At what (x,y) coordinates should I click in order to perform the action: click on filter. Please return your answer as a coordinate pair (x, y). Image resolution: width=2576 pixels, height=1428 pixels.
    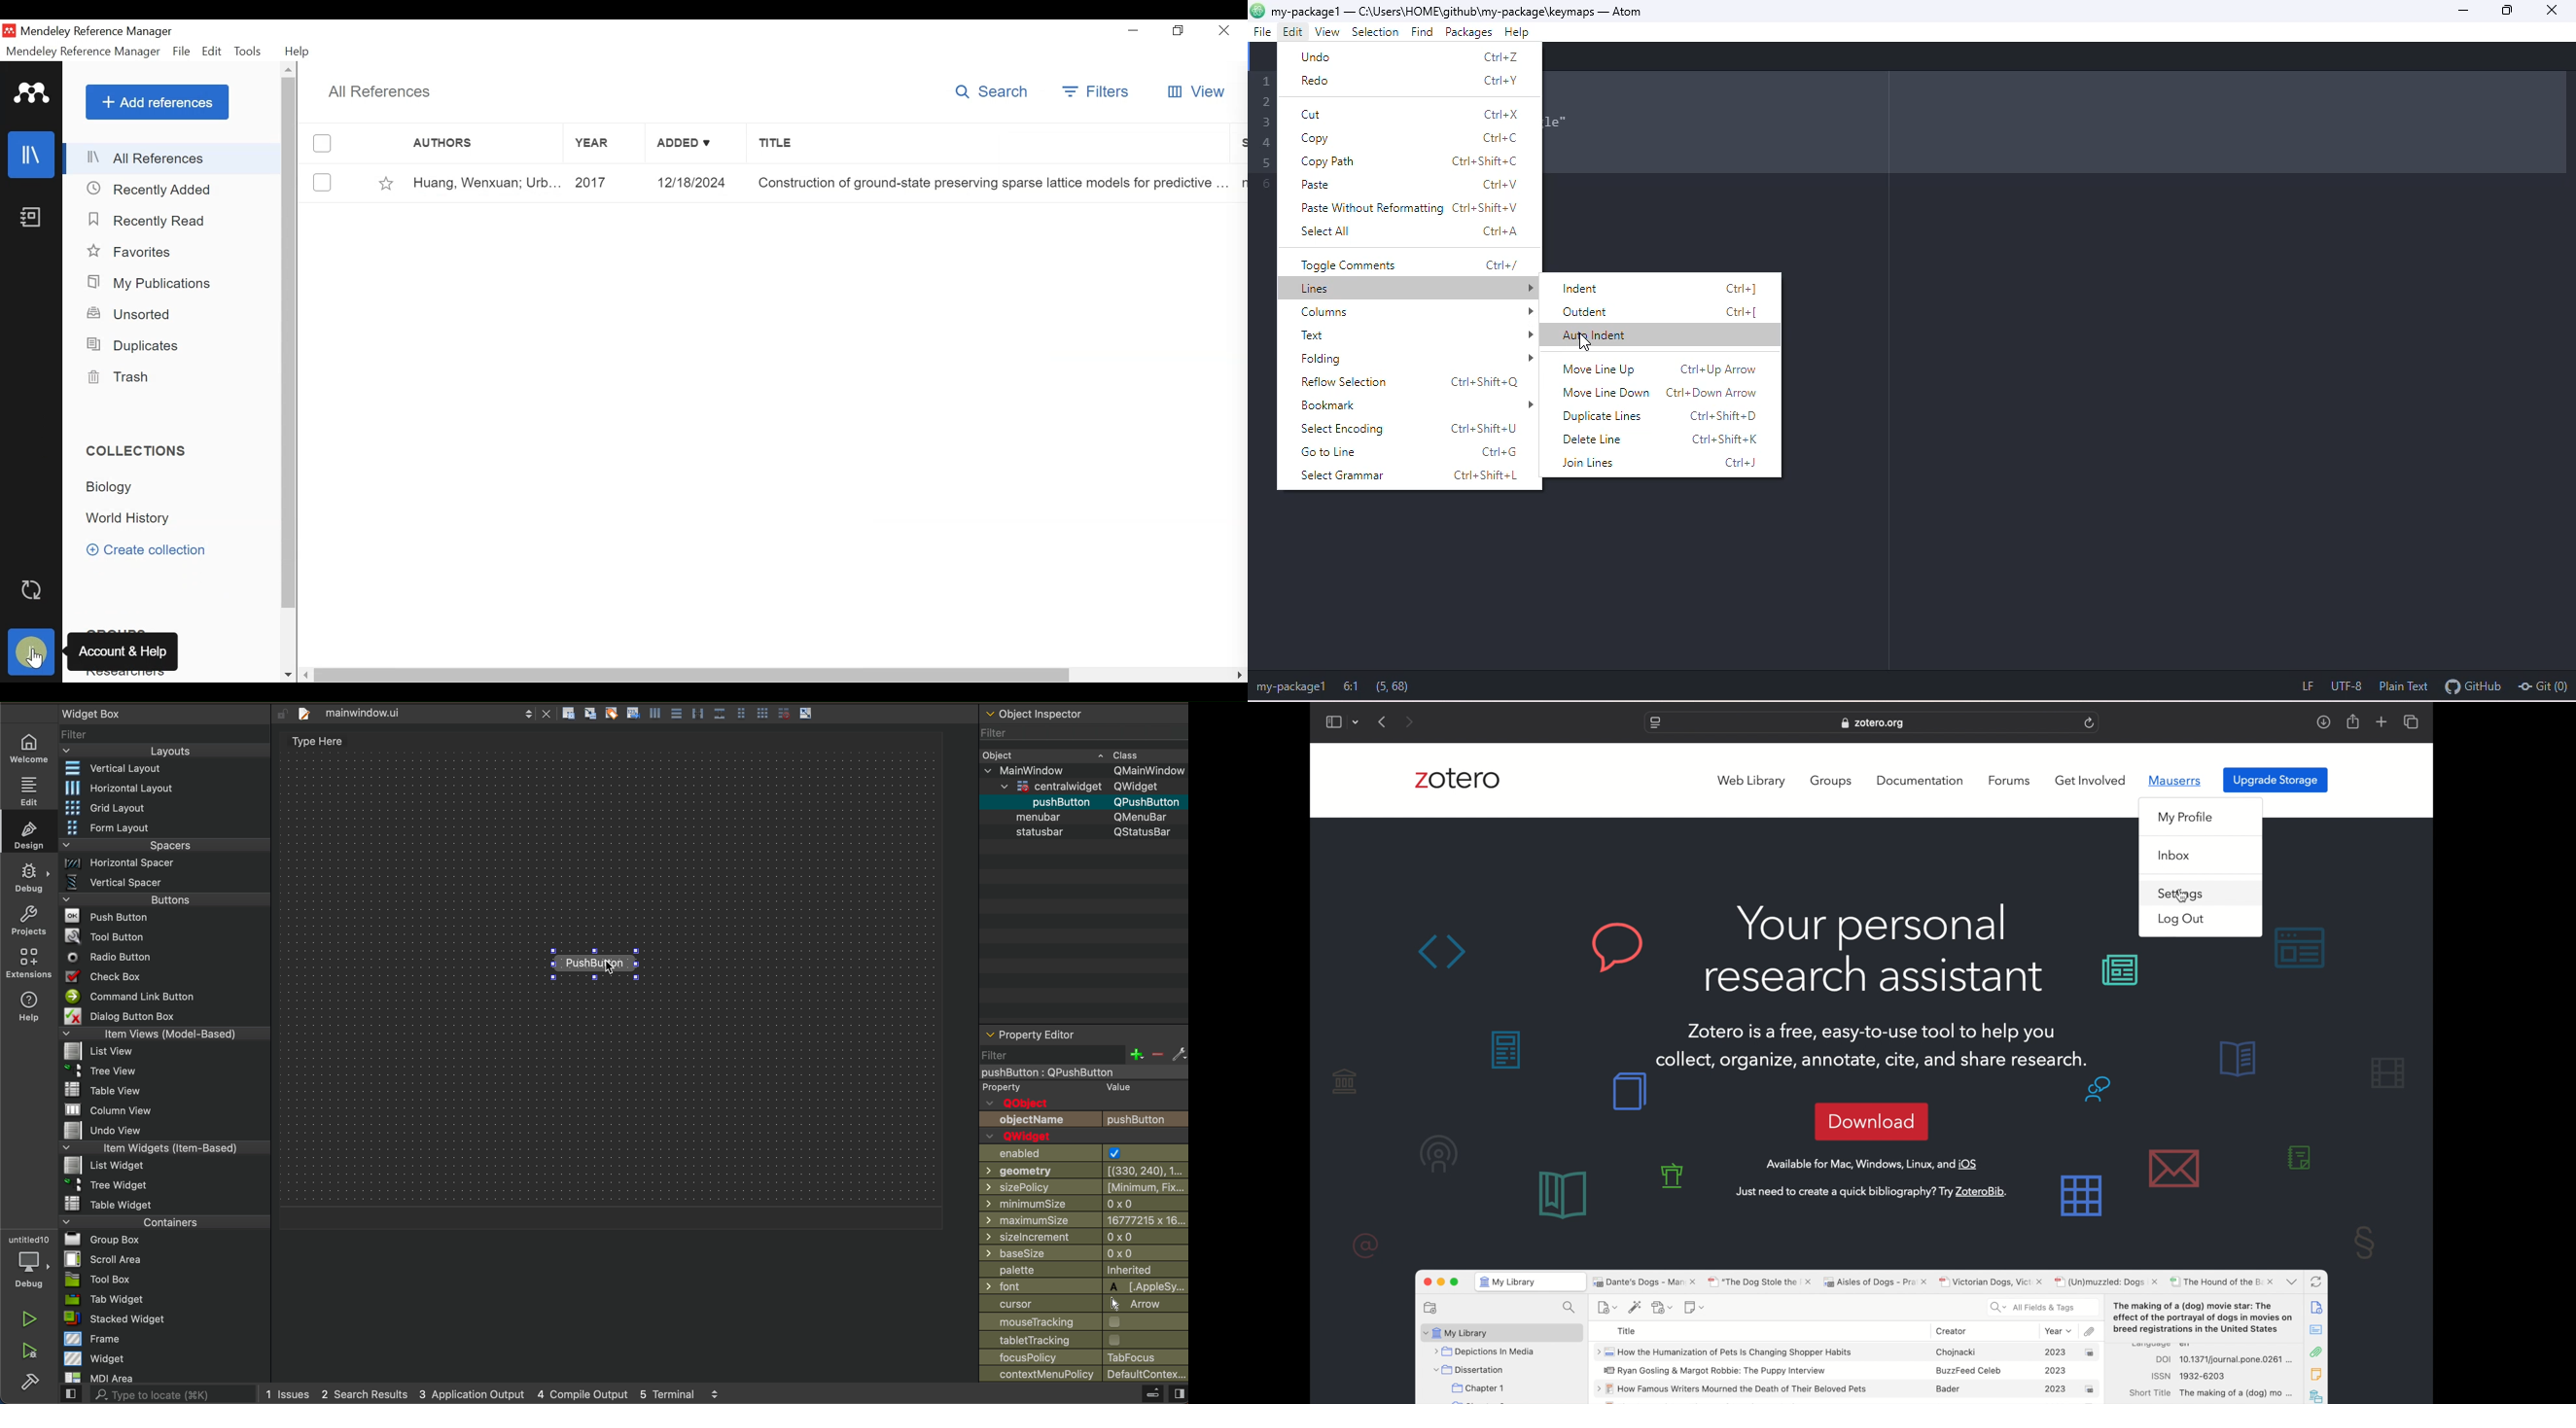
    Looking at the image, I should click on (167, 733).